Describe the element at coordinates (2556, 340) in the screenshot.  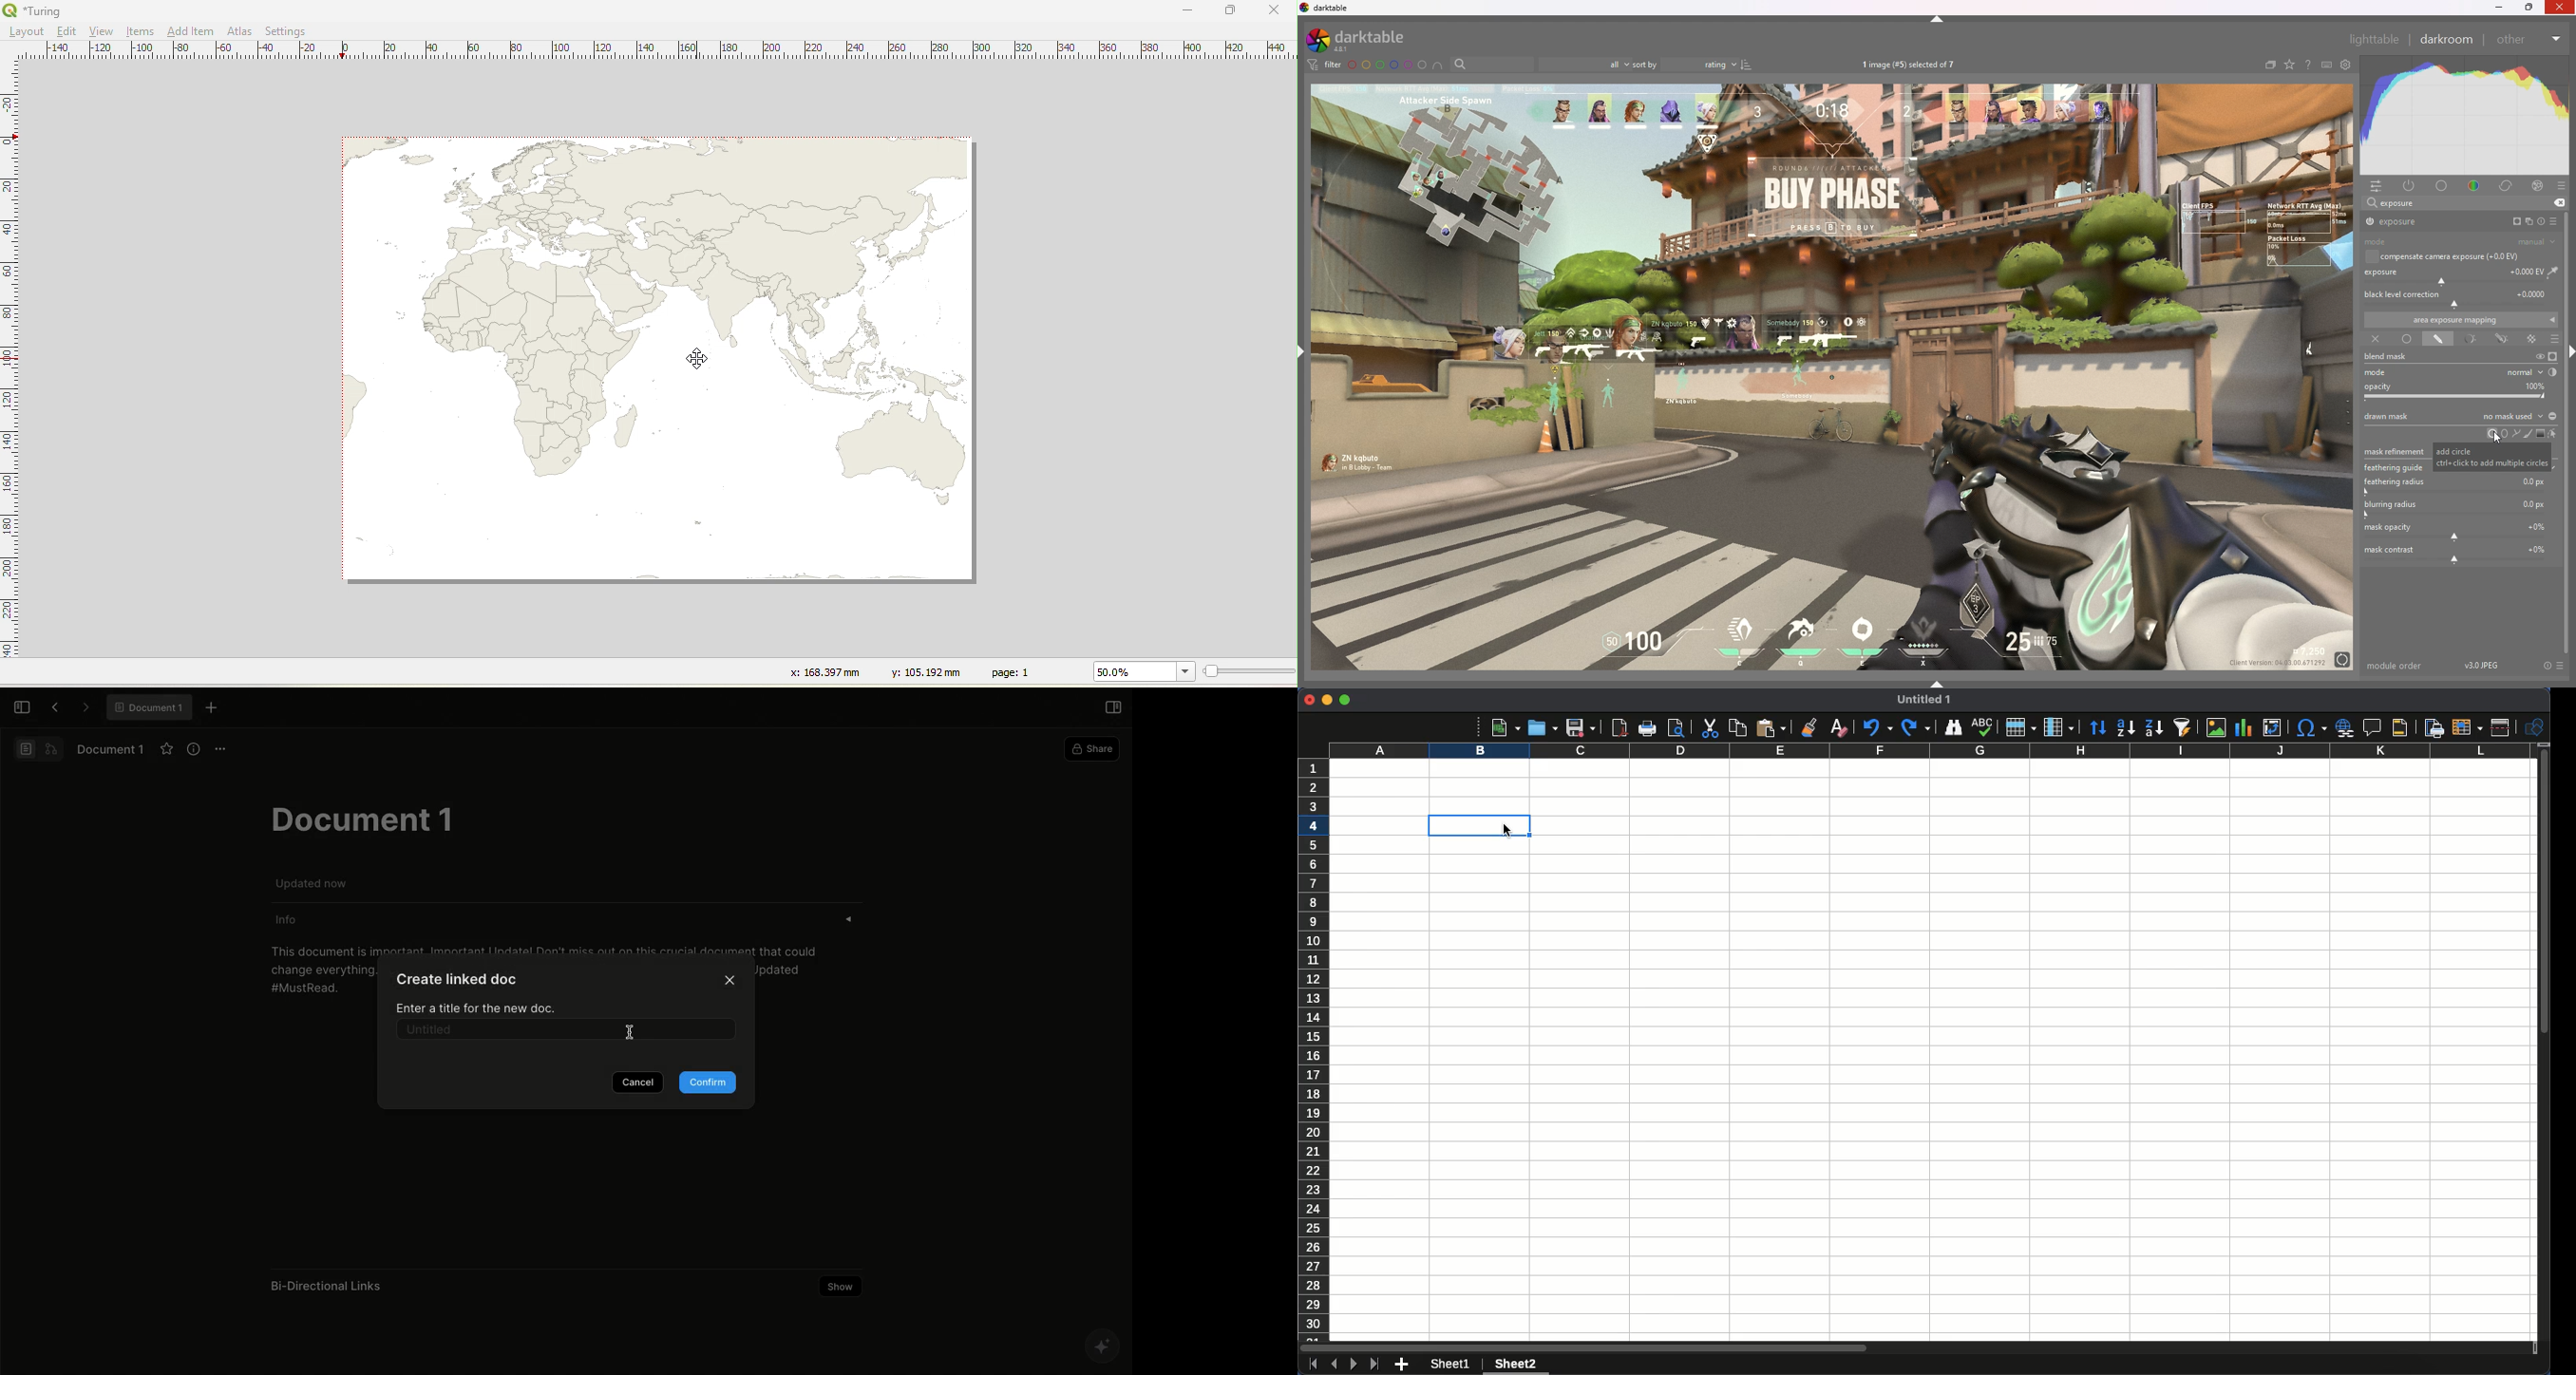
I see `blending options` at that location.